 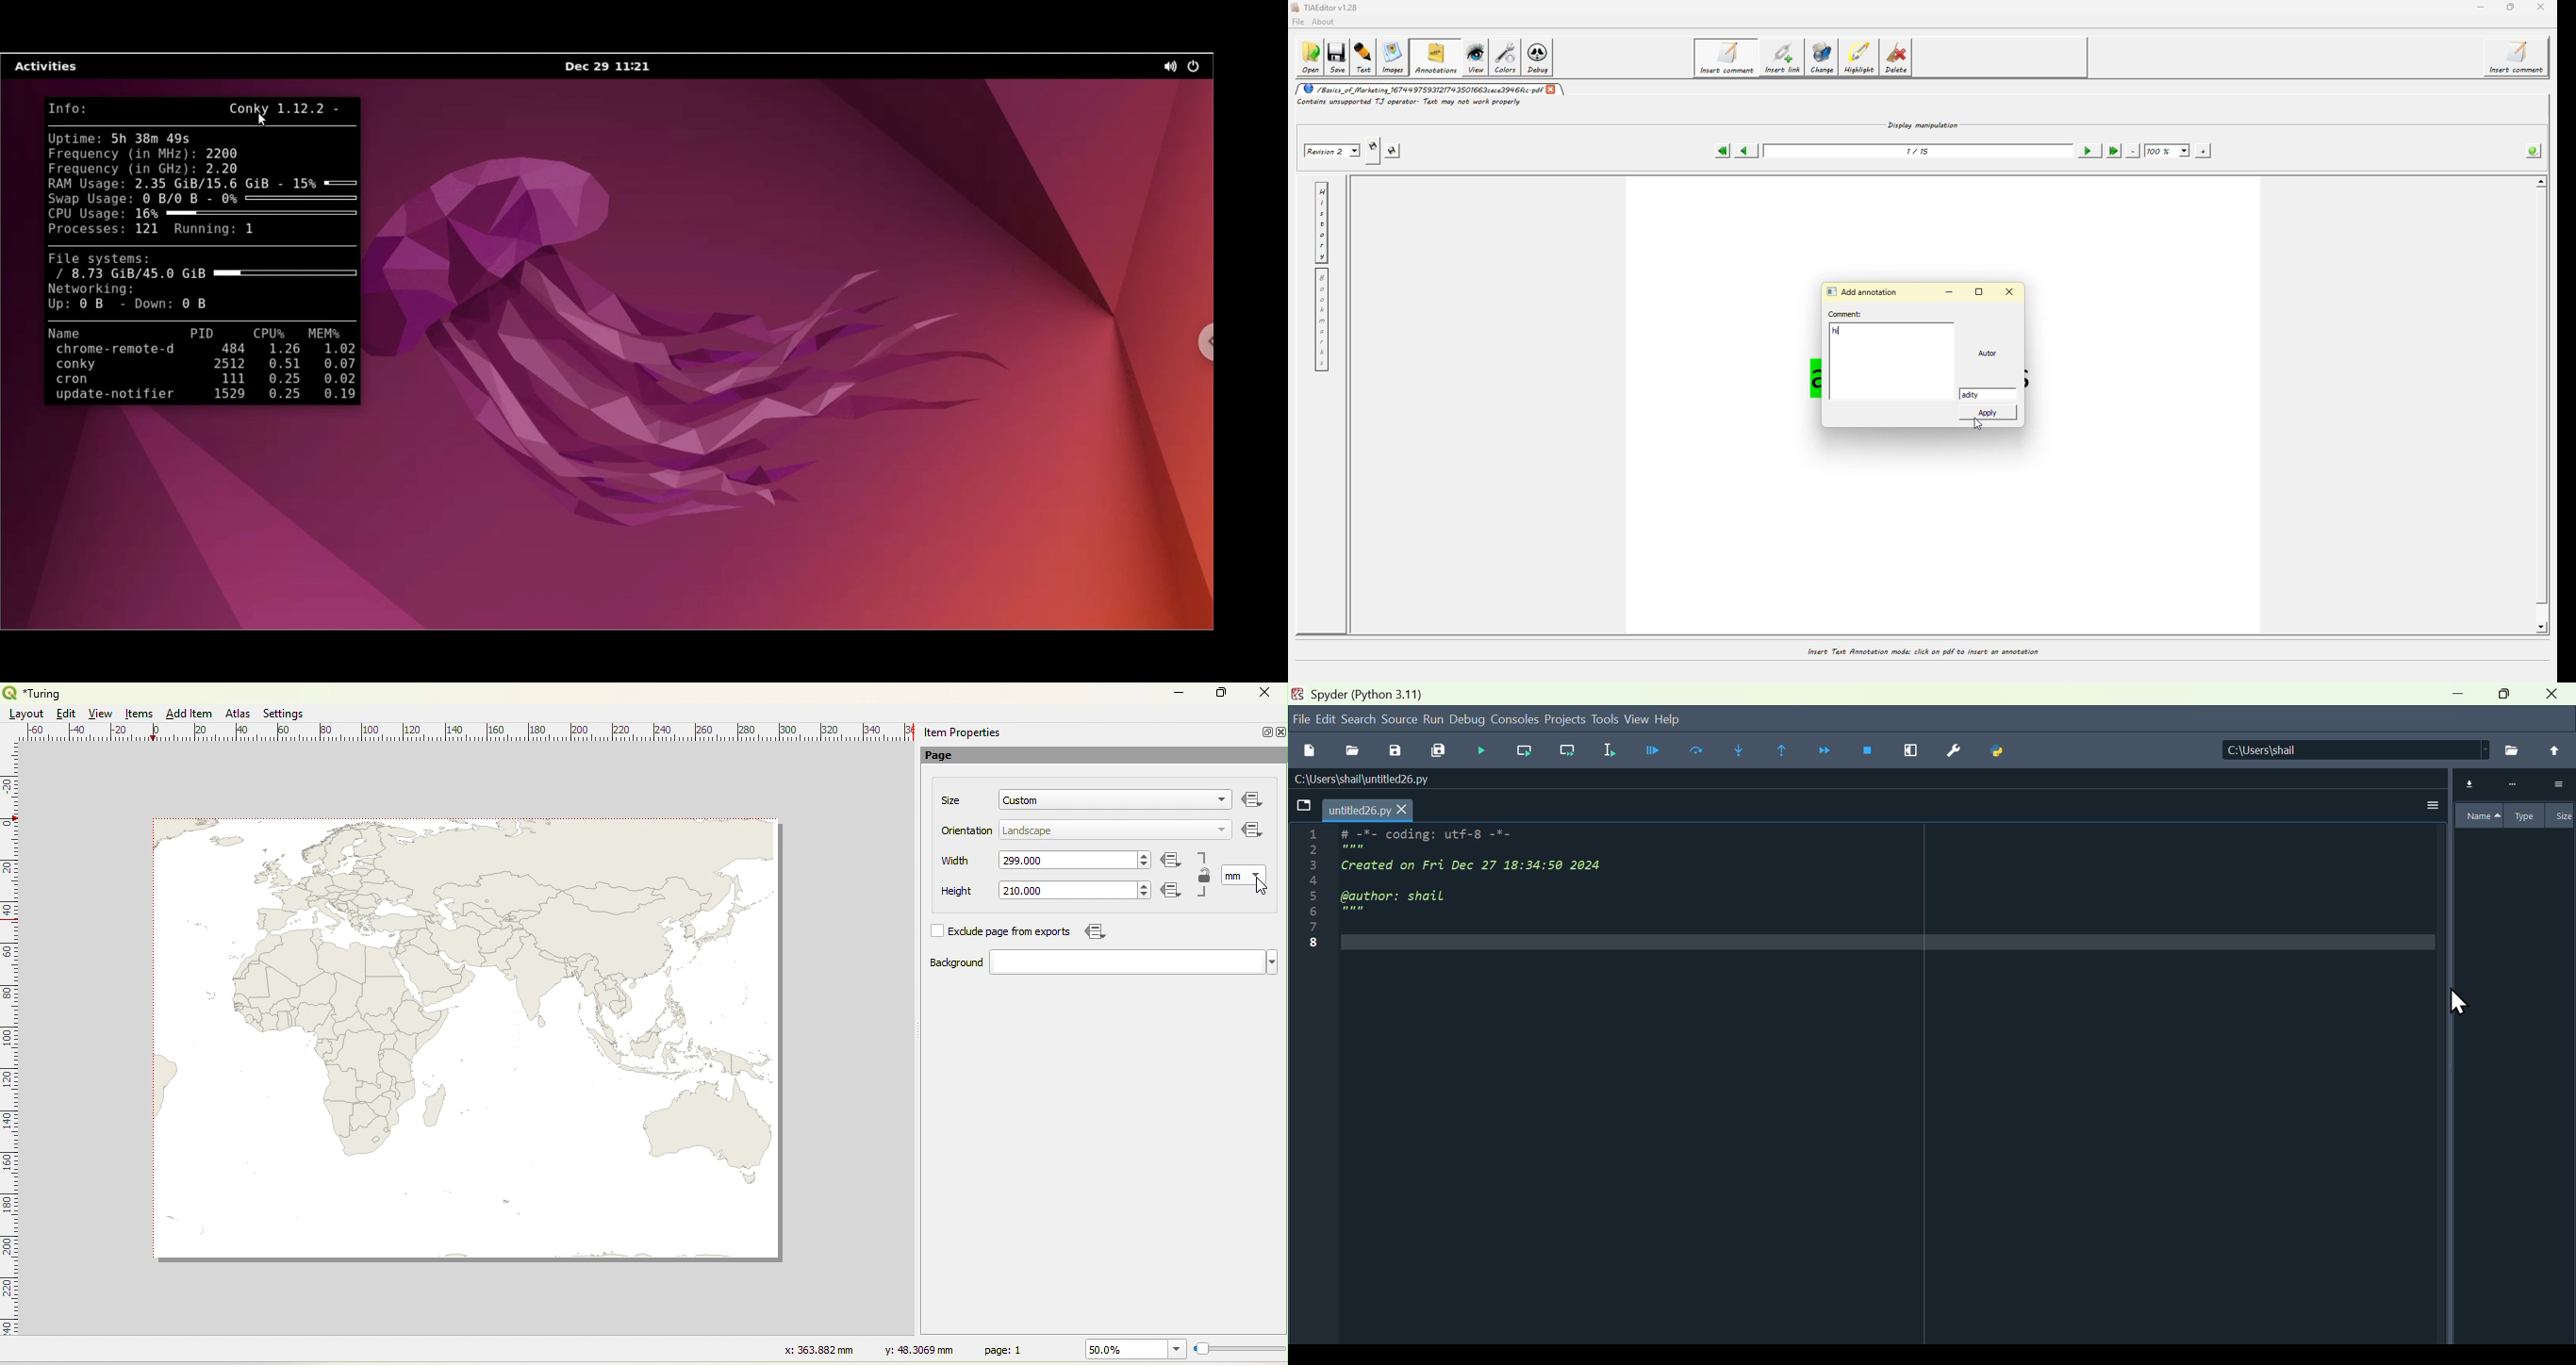 What do you see at coordinates (1399, 720) in the screenshot?
I see `Source` at bounding box center [1399, 720].